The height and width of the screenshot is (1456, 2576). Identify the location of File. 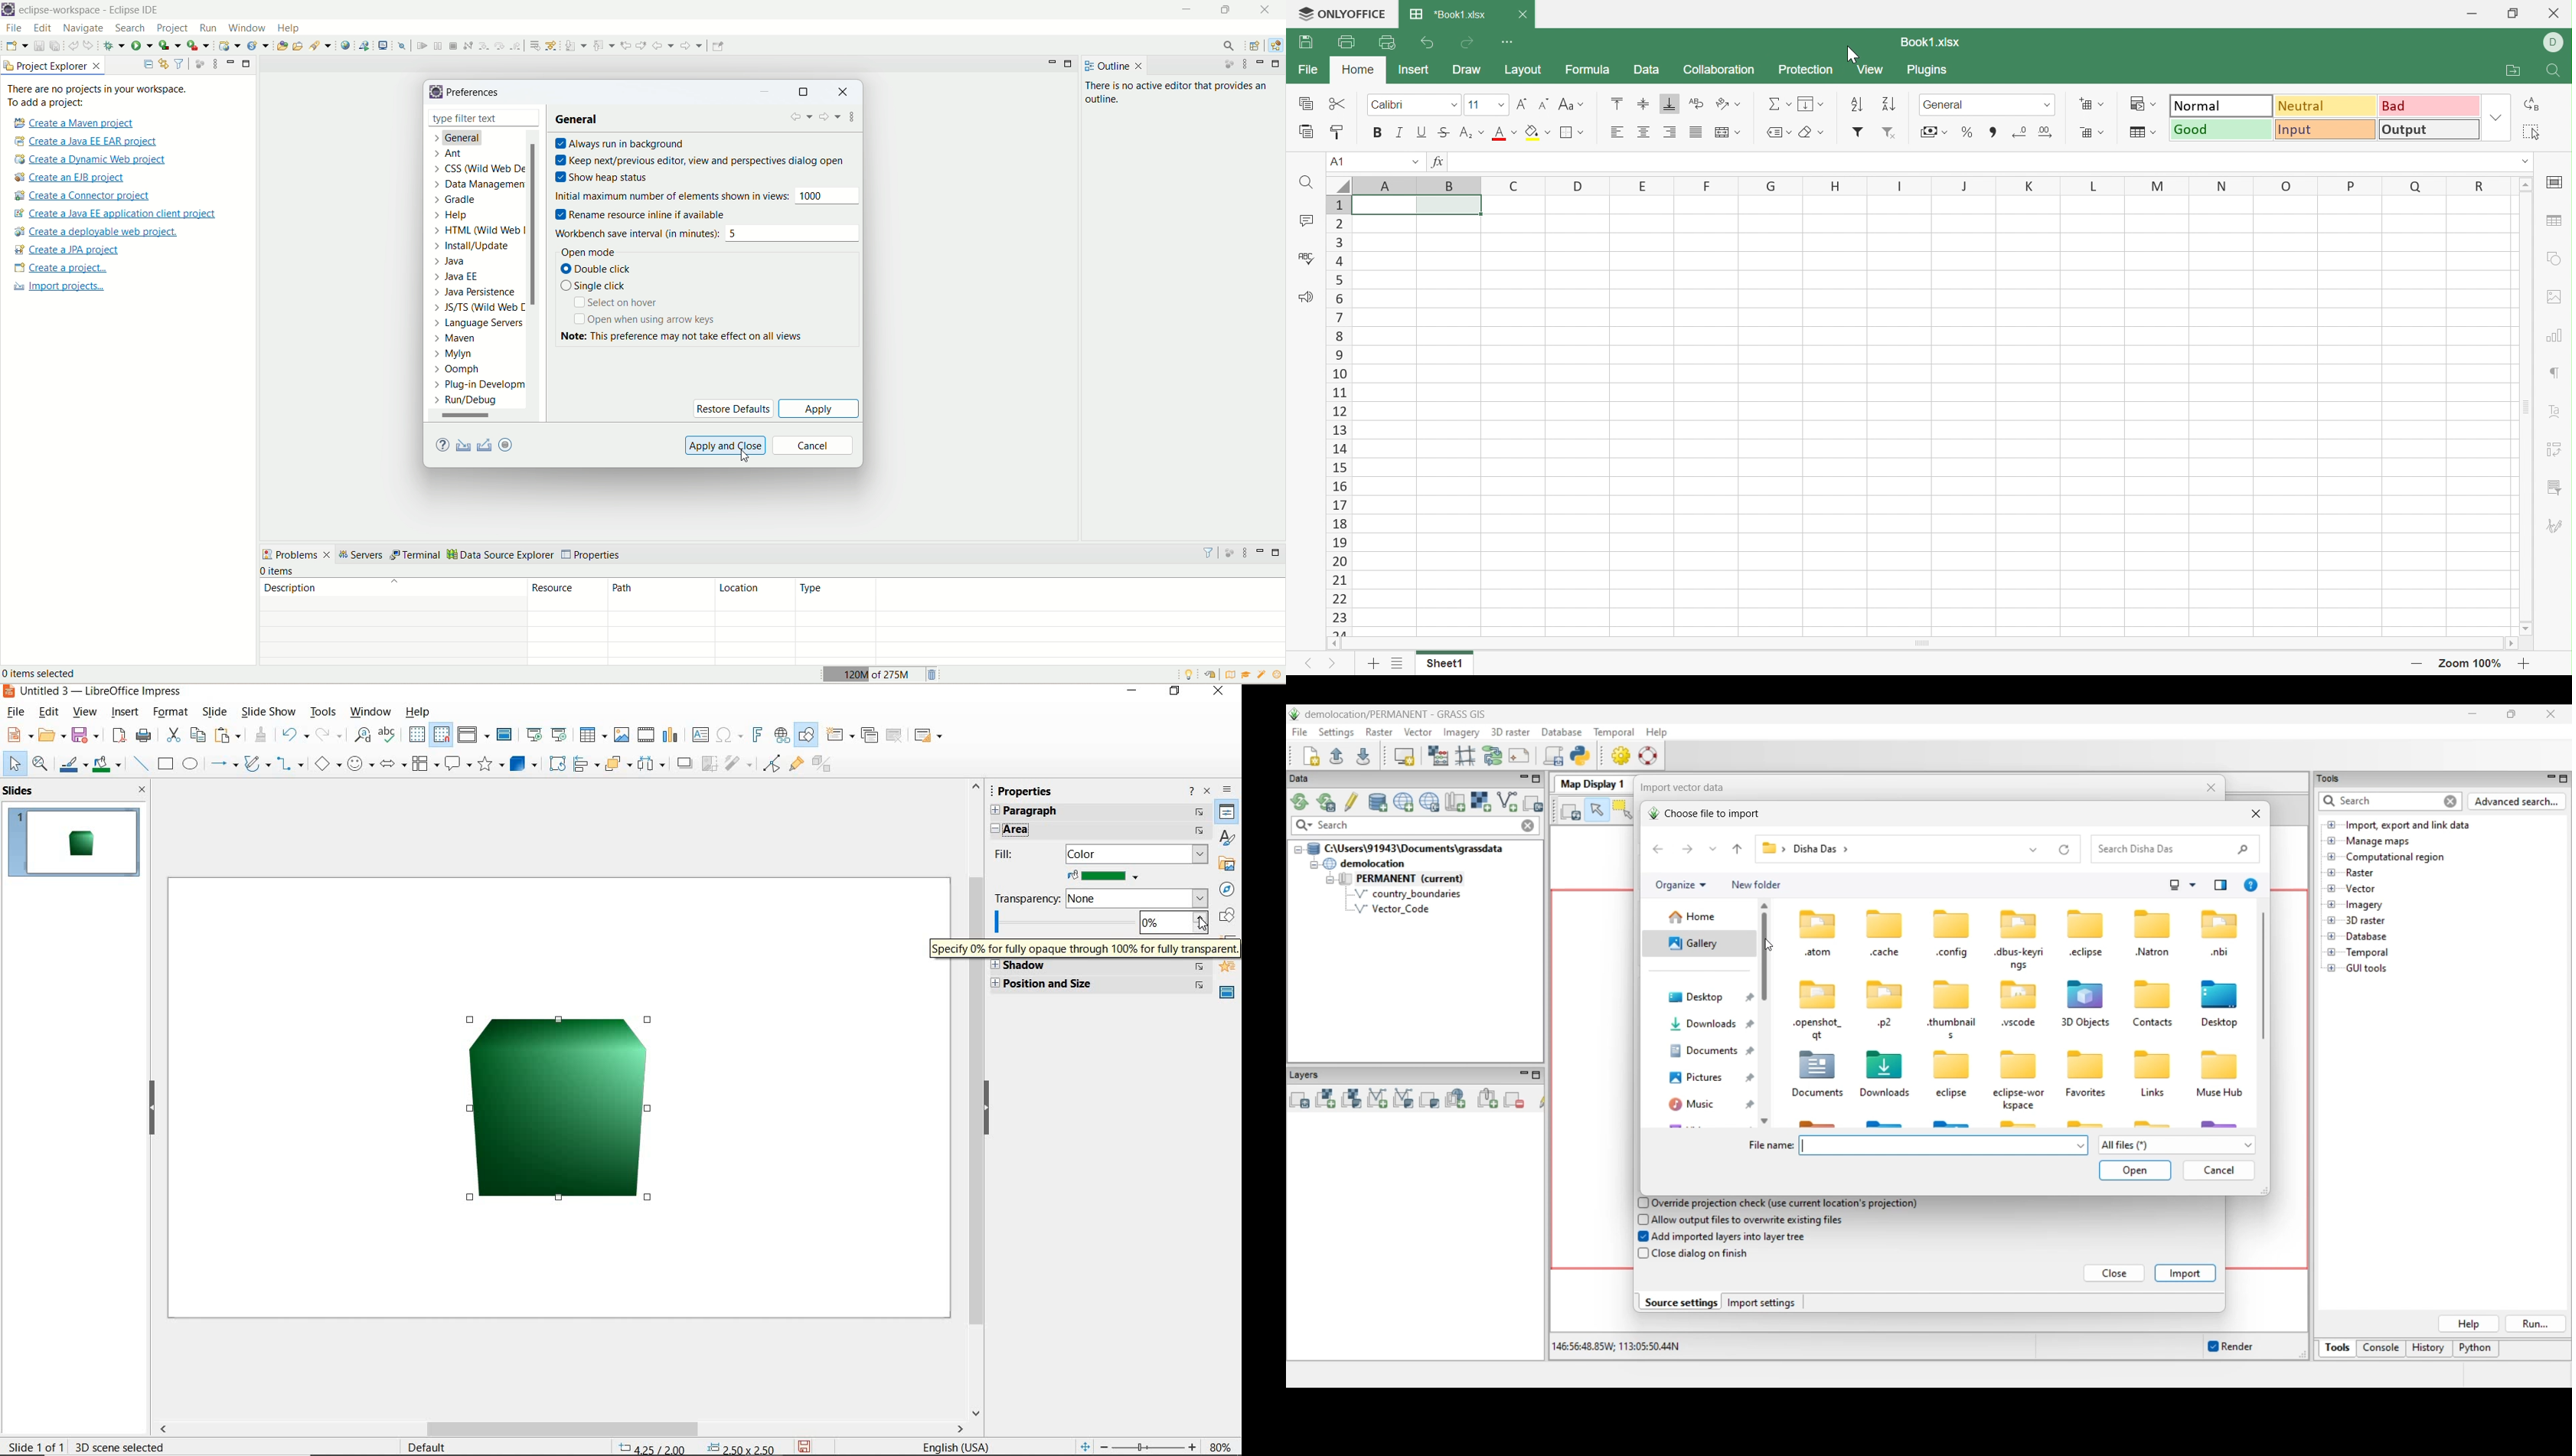
(1307, 72).